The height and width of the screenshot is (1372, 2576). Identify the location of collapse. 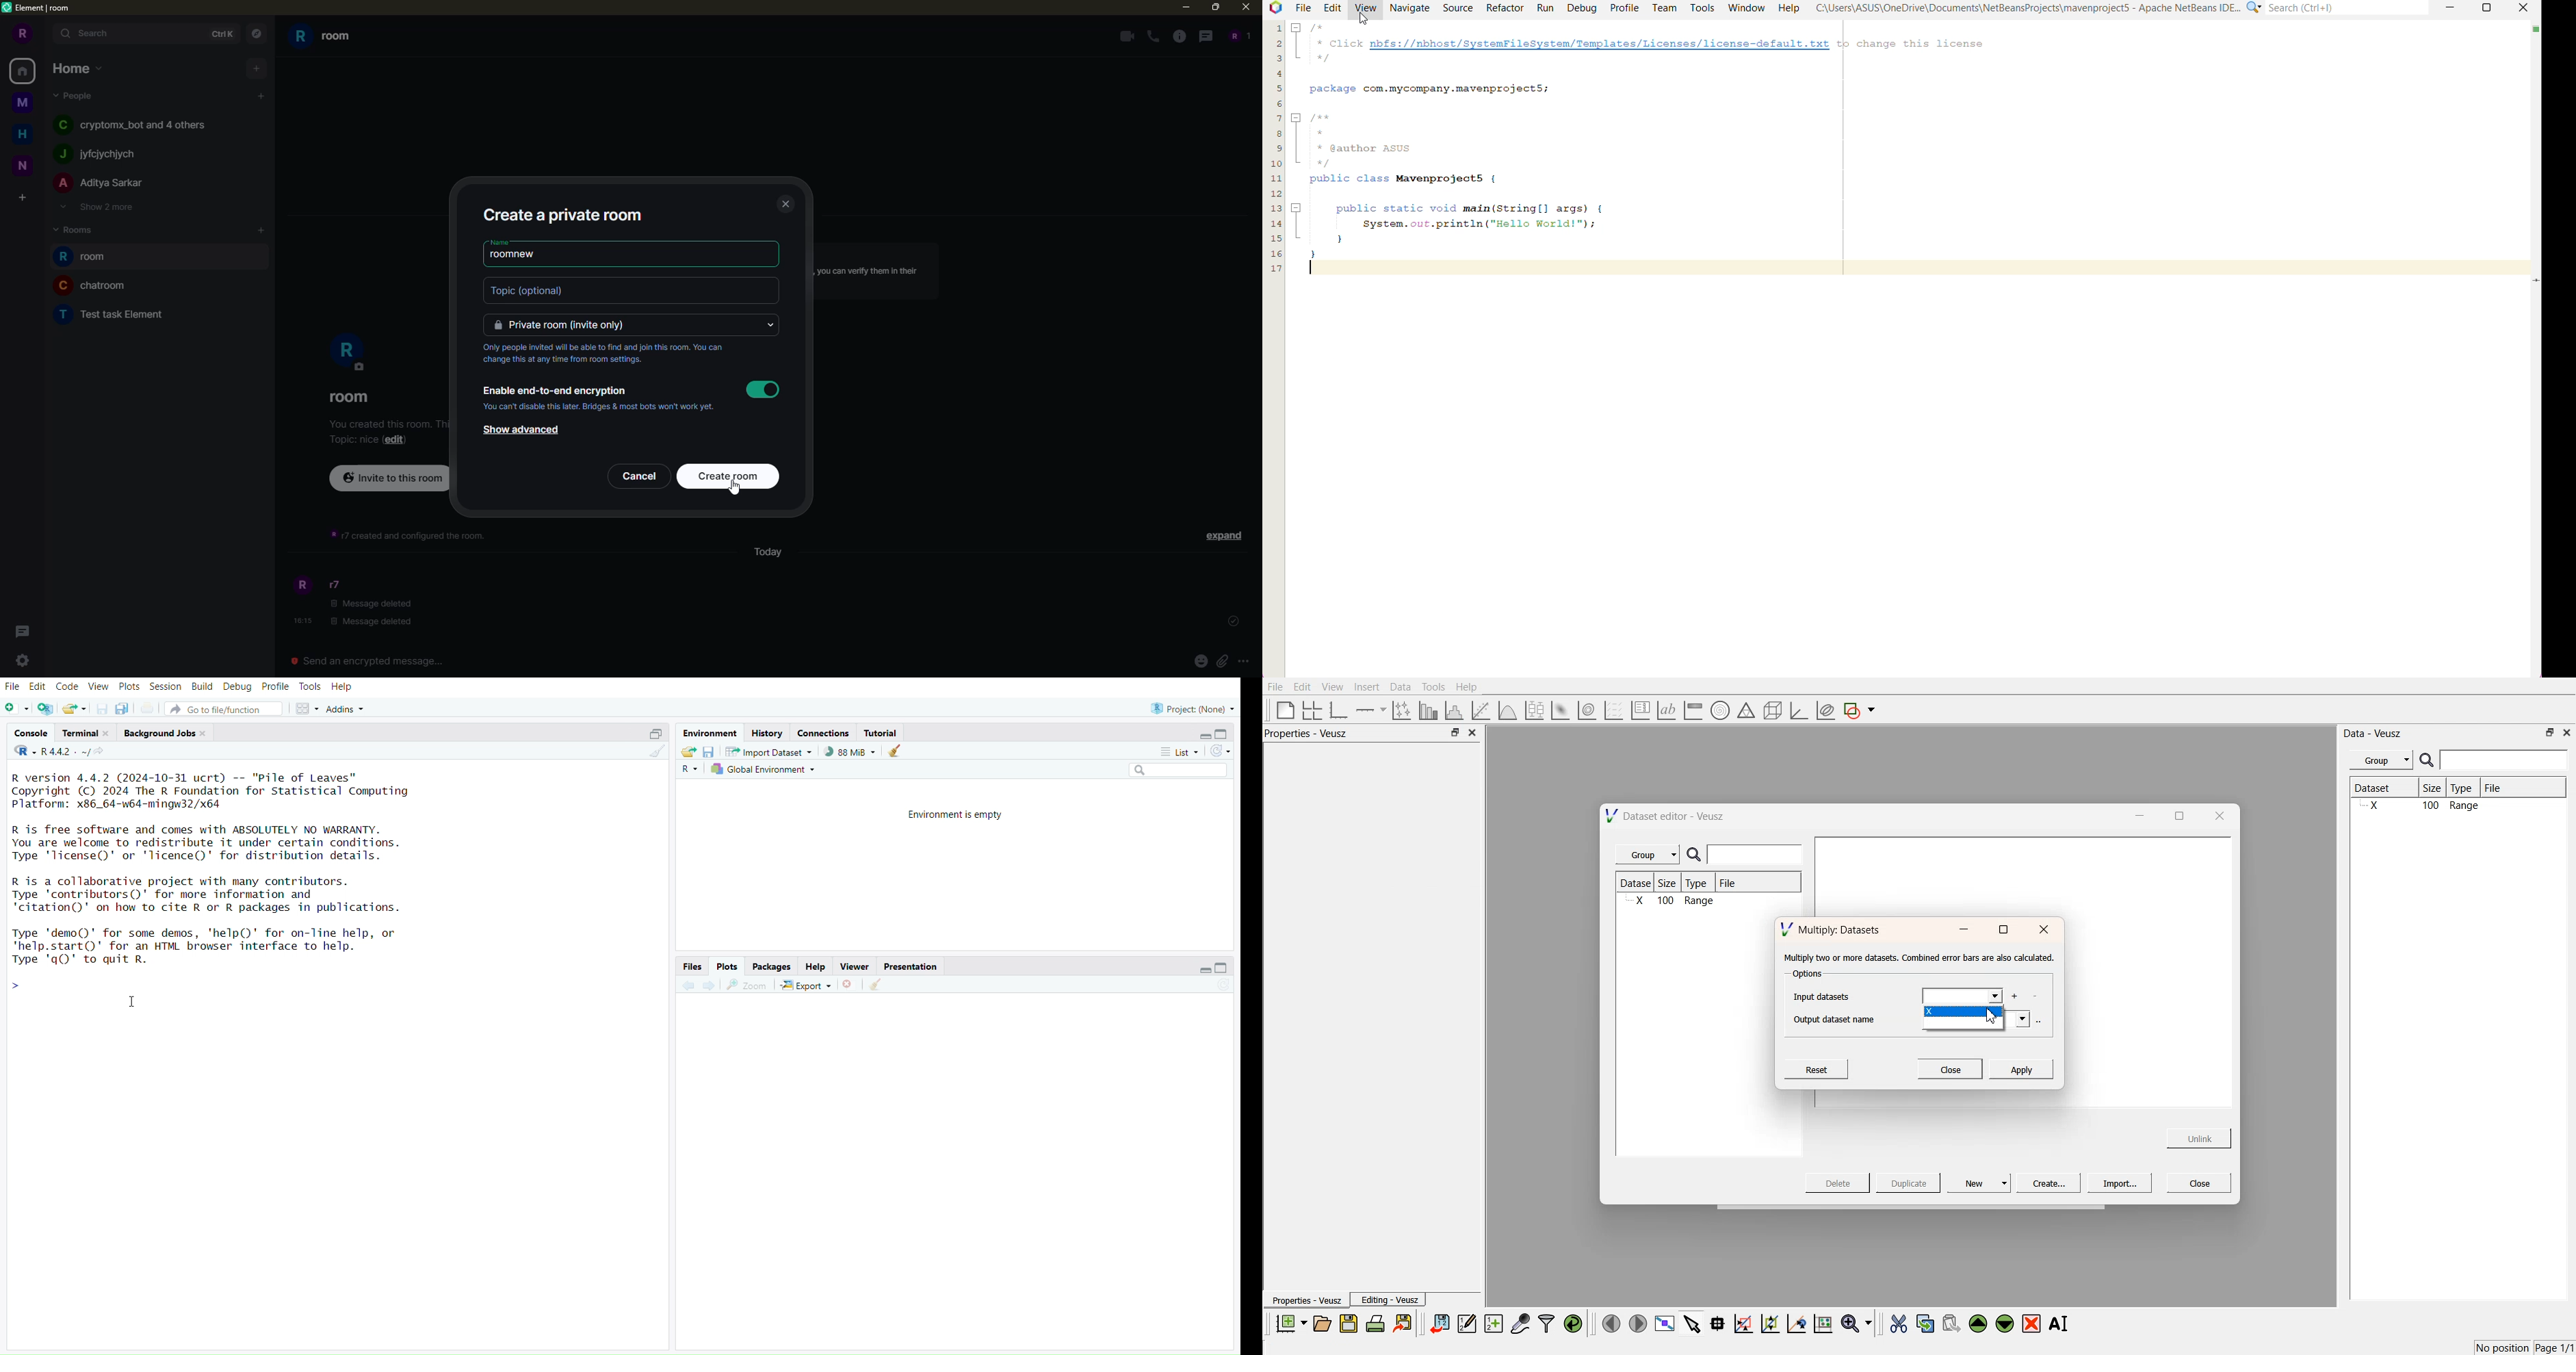
(1224, 967).